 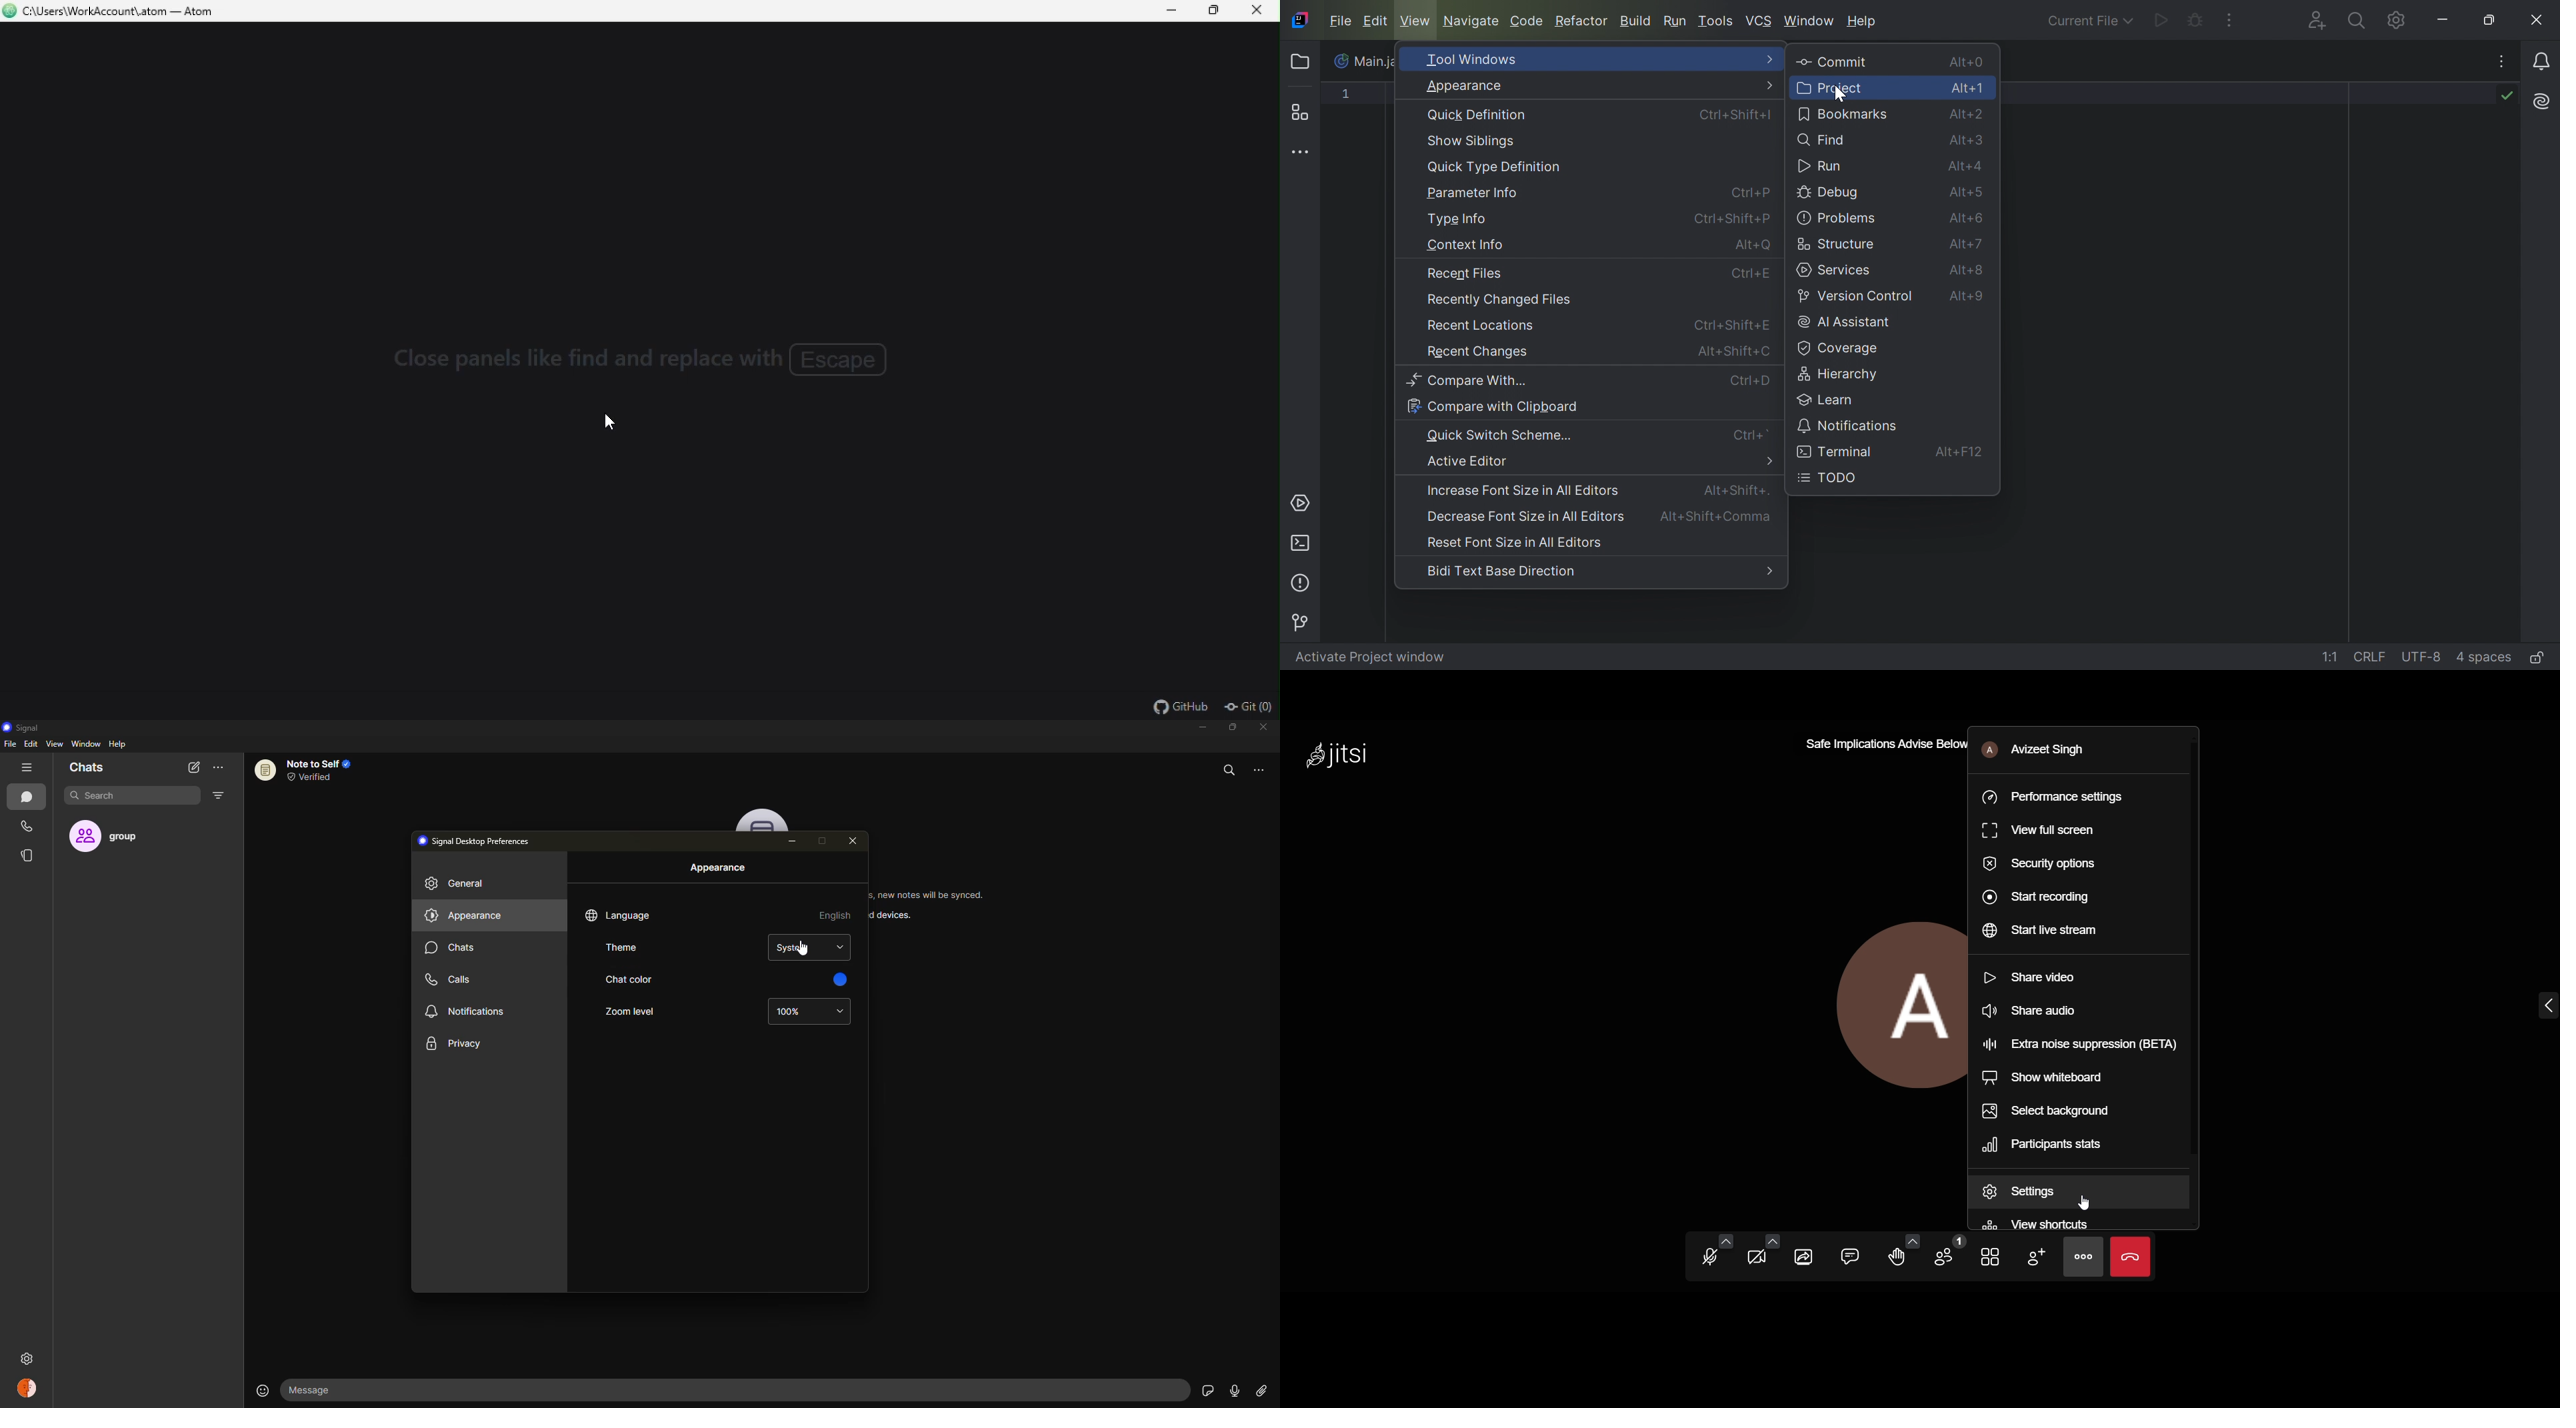 I want to click on Alt+Q, so click(x=1754, y=247).